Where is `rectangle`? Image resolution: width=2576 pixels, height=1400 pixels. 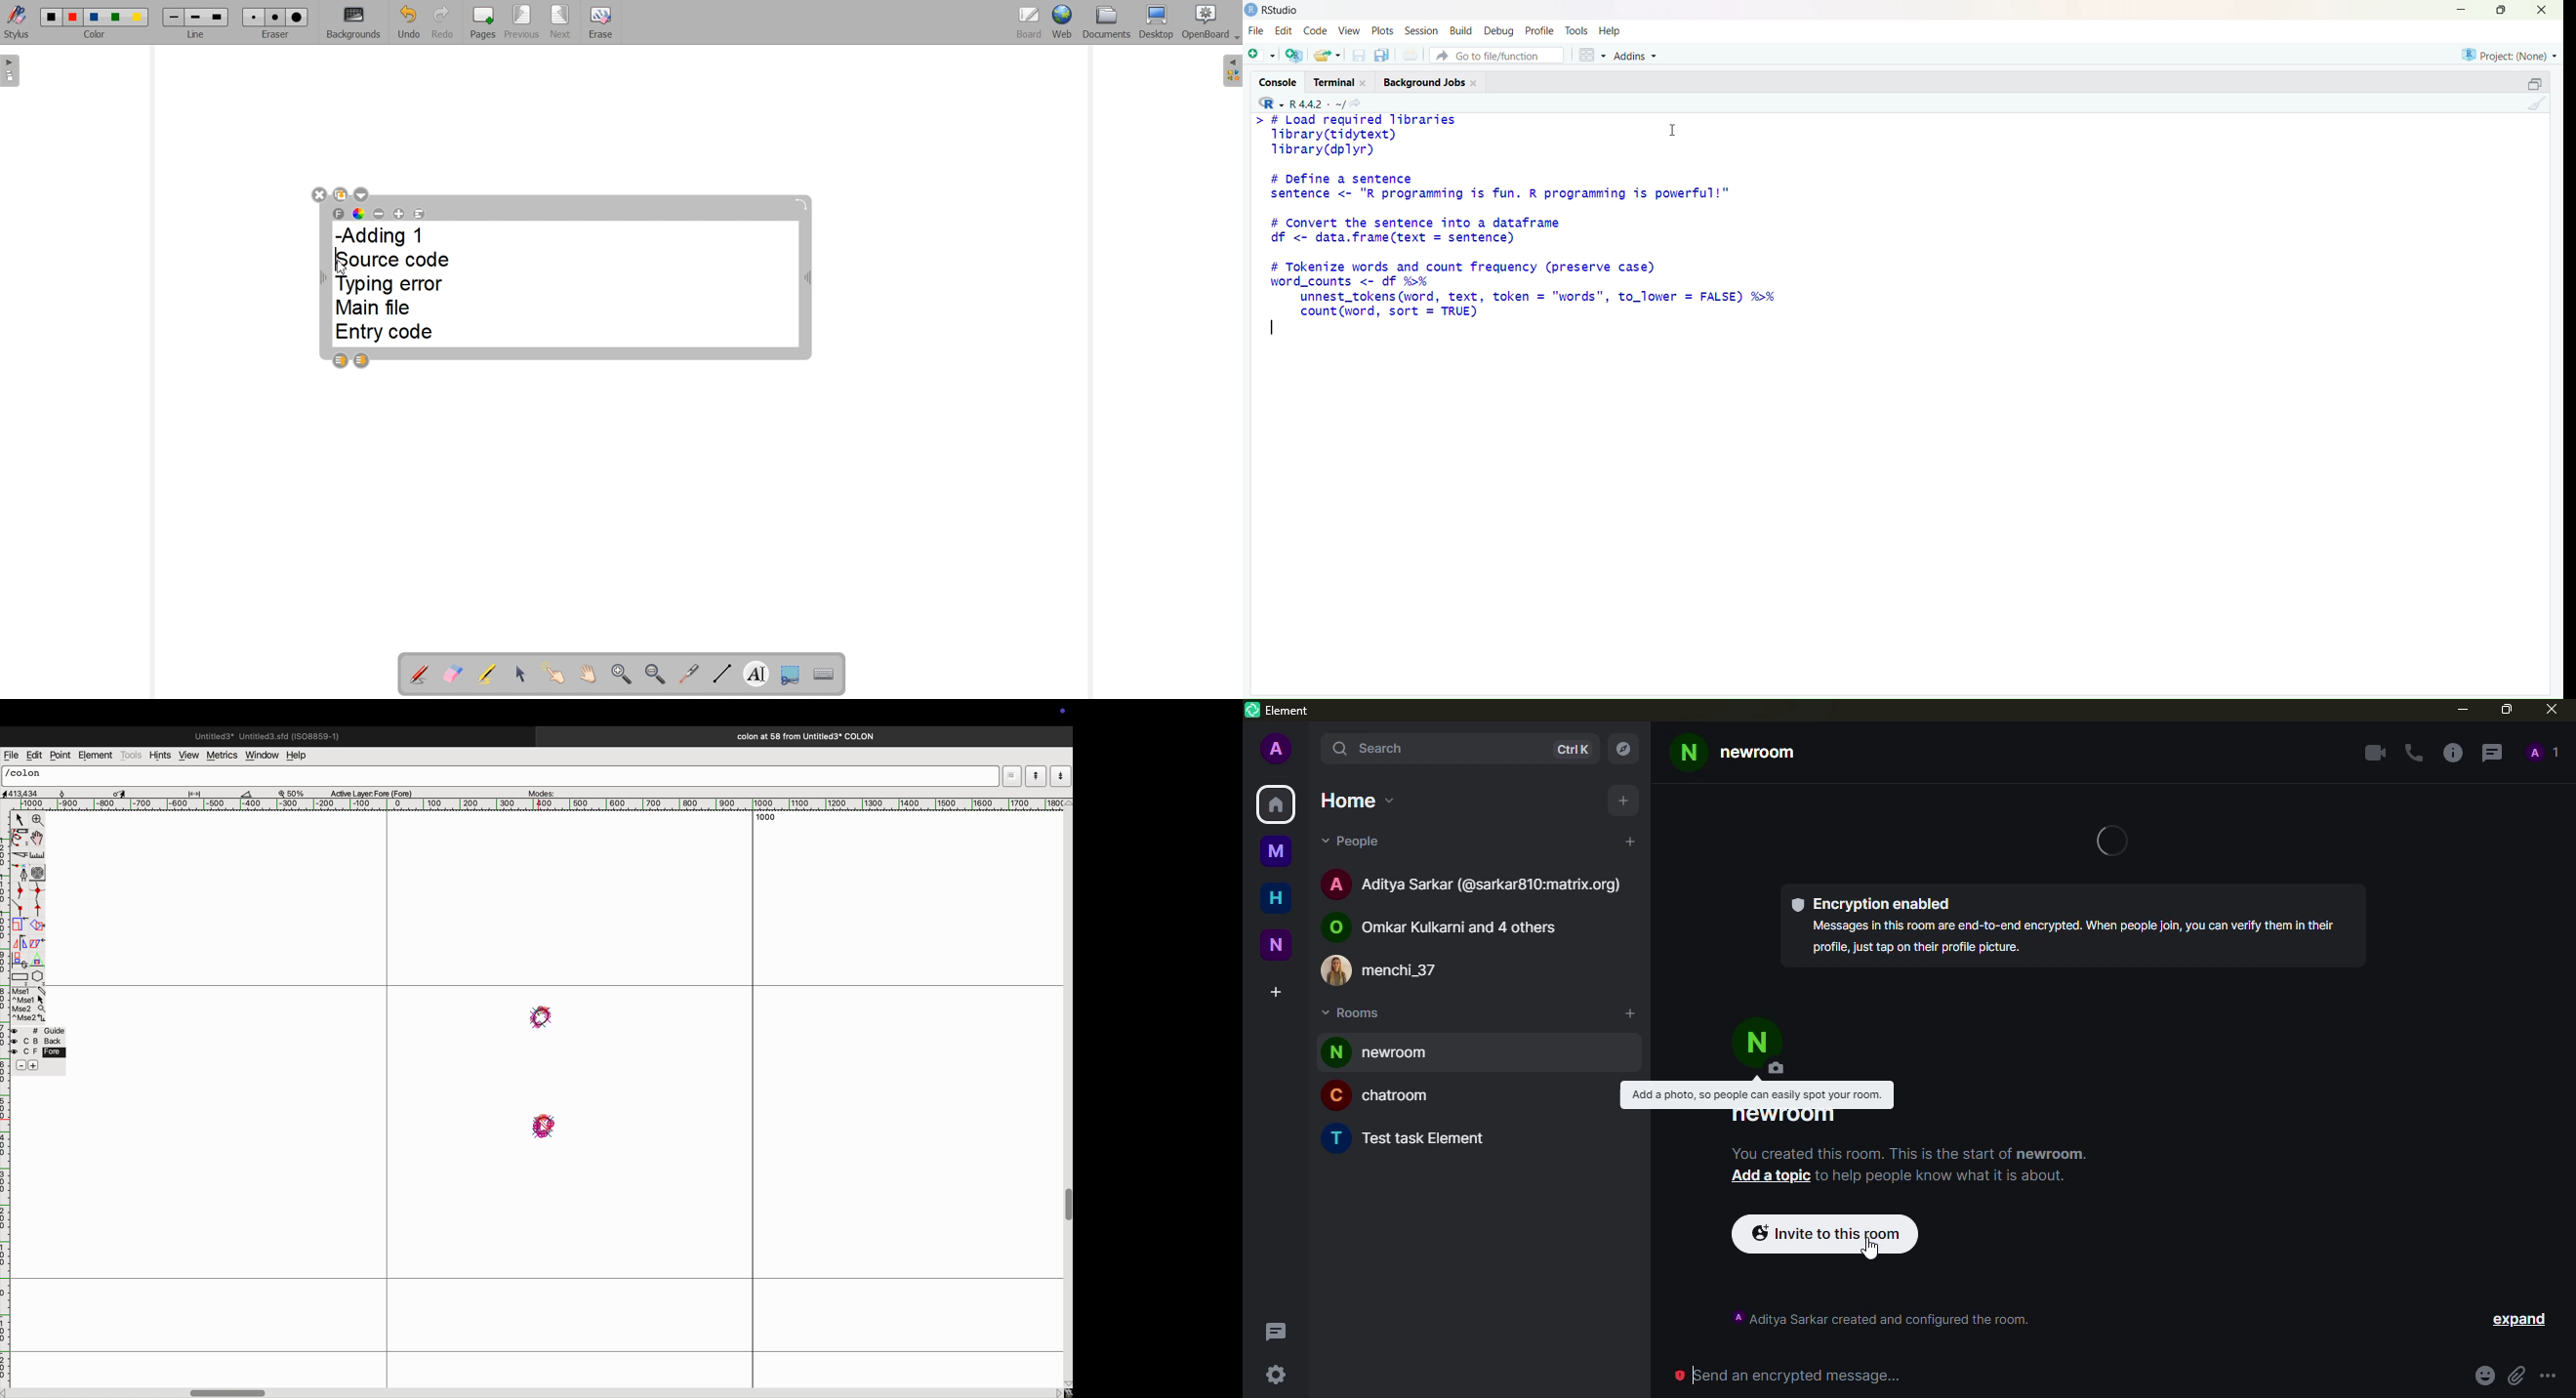
rectangle is located at coordinates (20, 976).